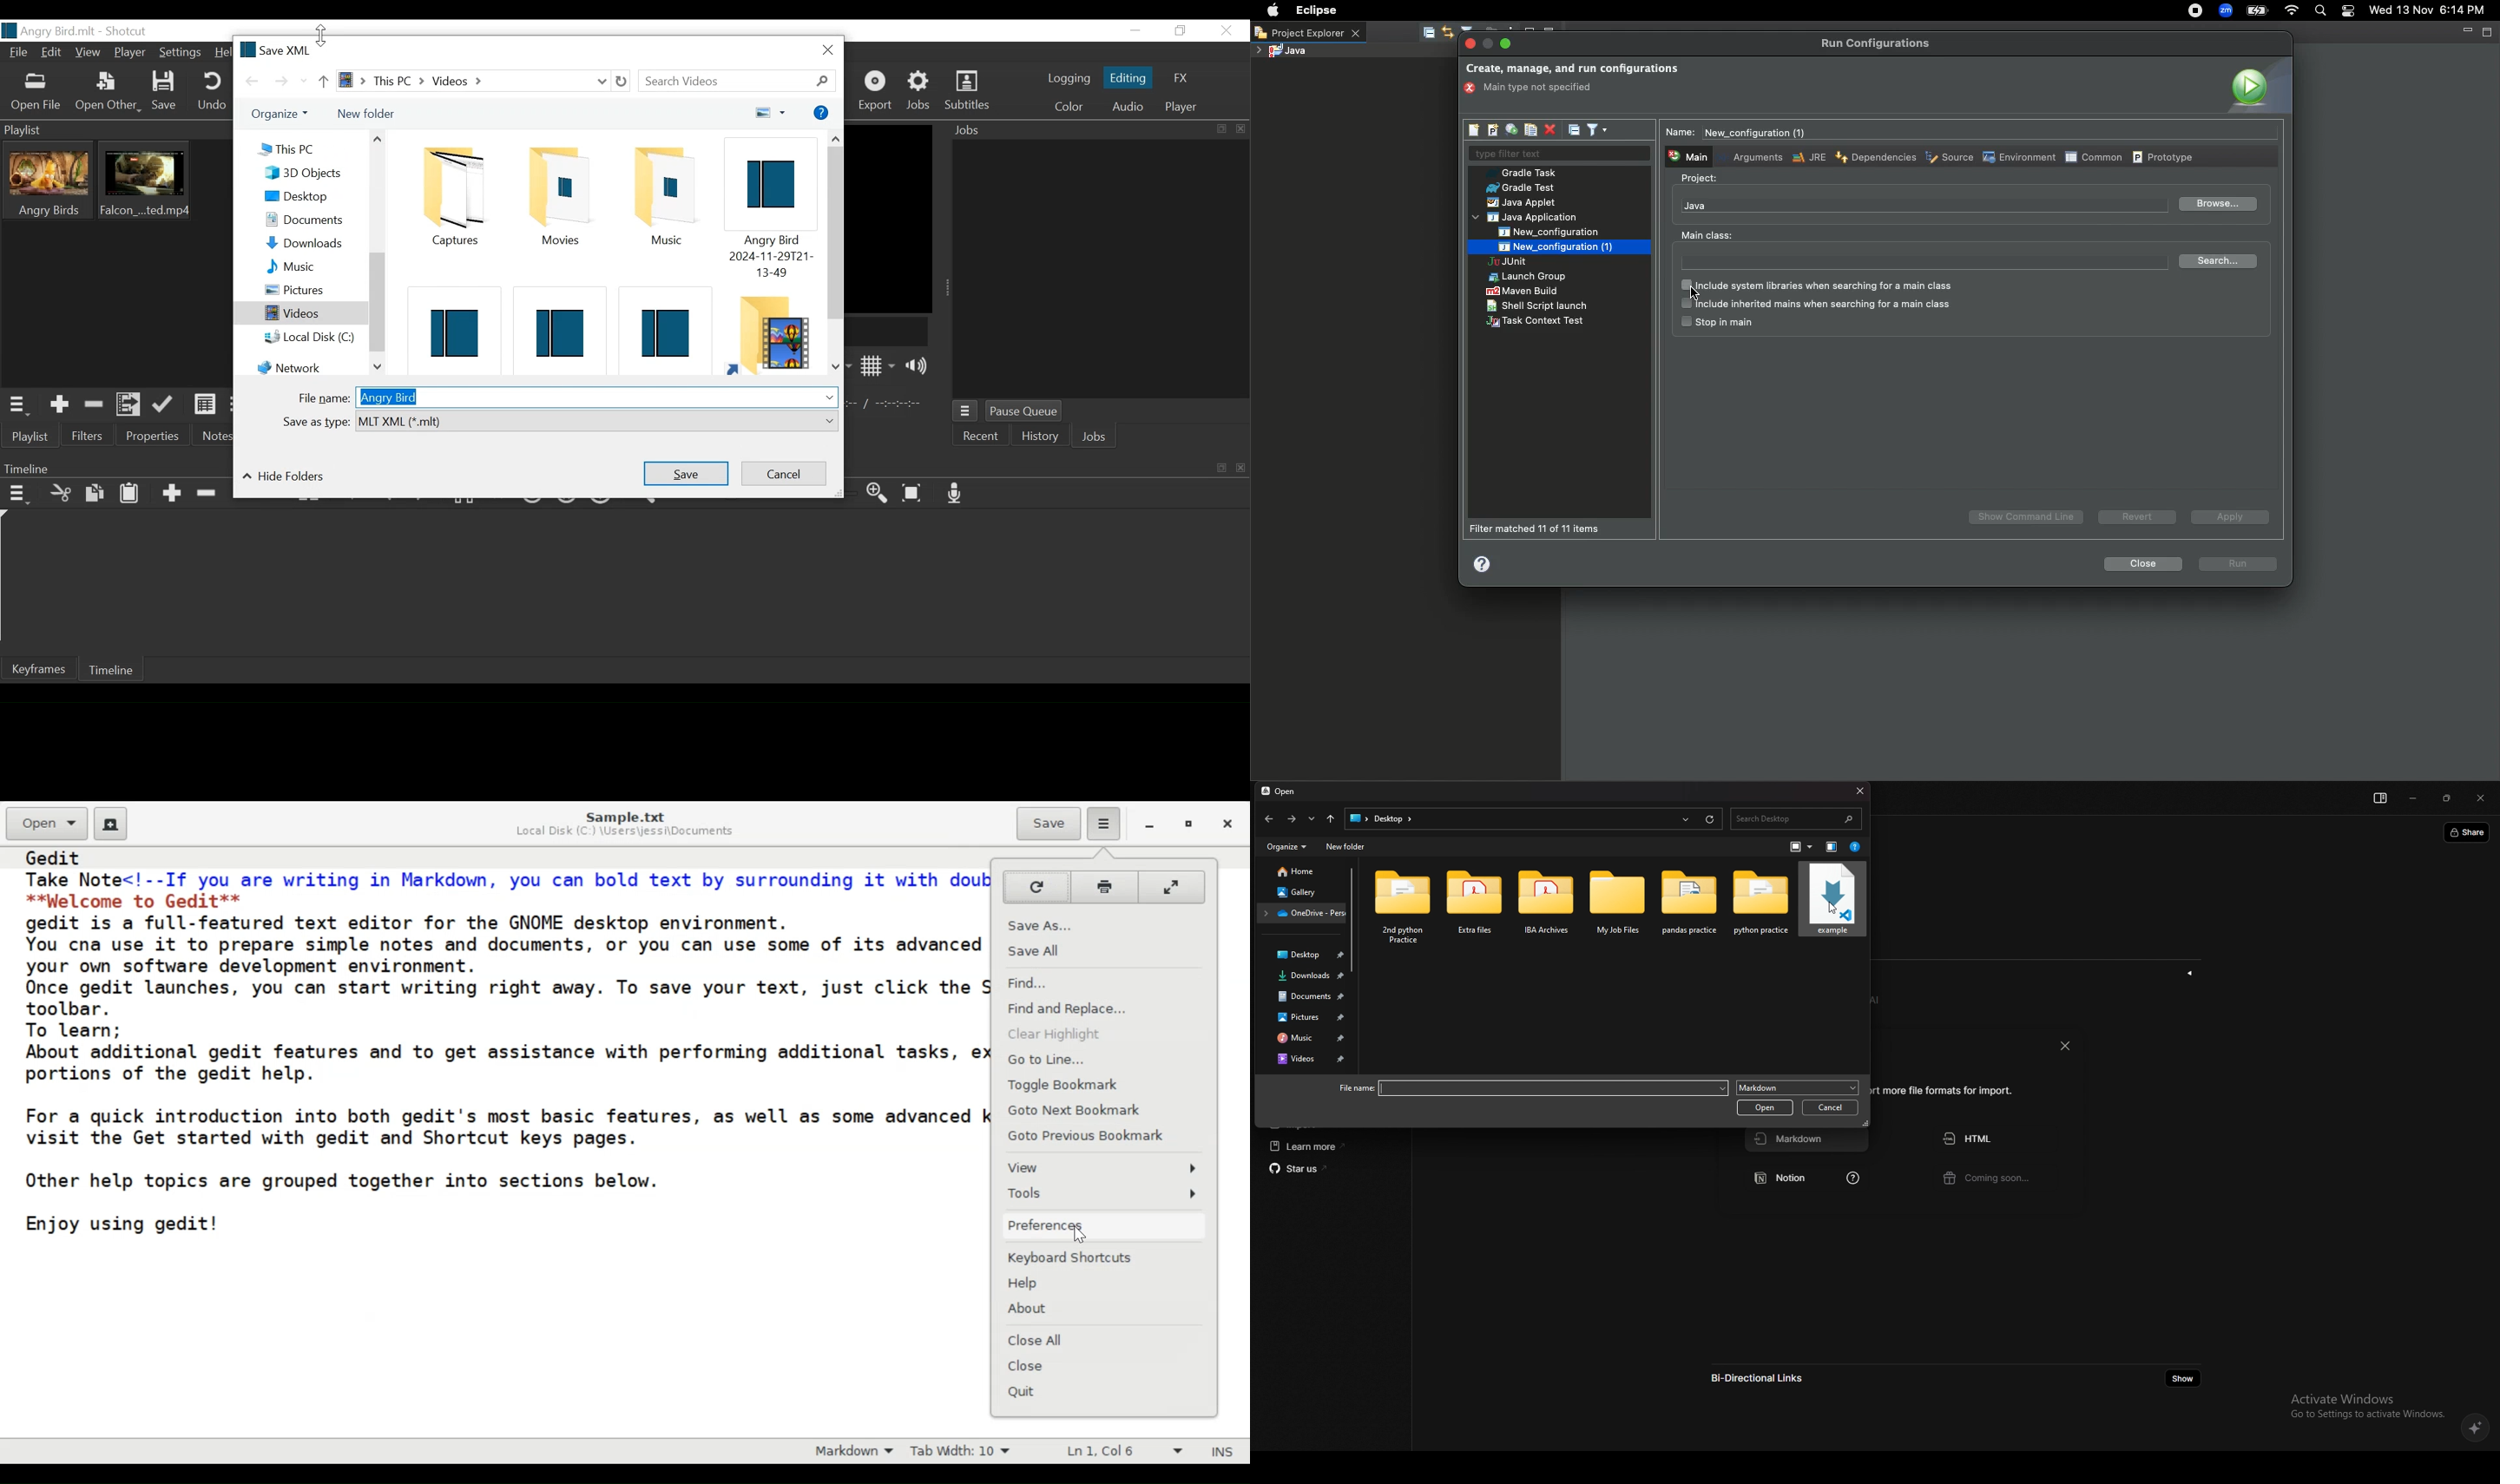  What do you see at coordinates (596, 421) in the screenshot?
I see `Select from dropdown` at bounding box center [596, 421].